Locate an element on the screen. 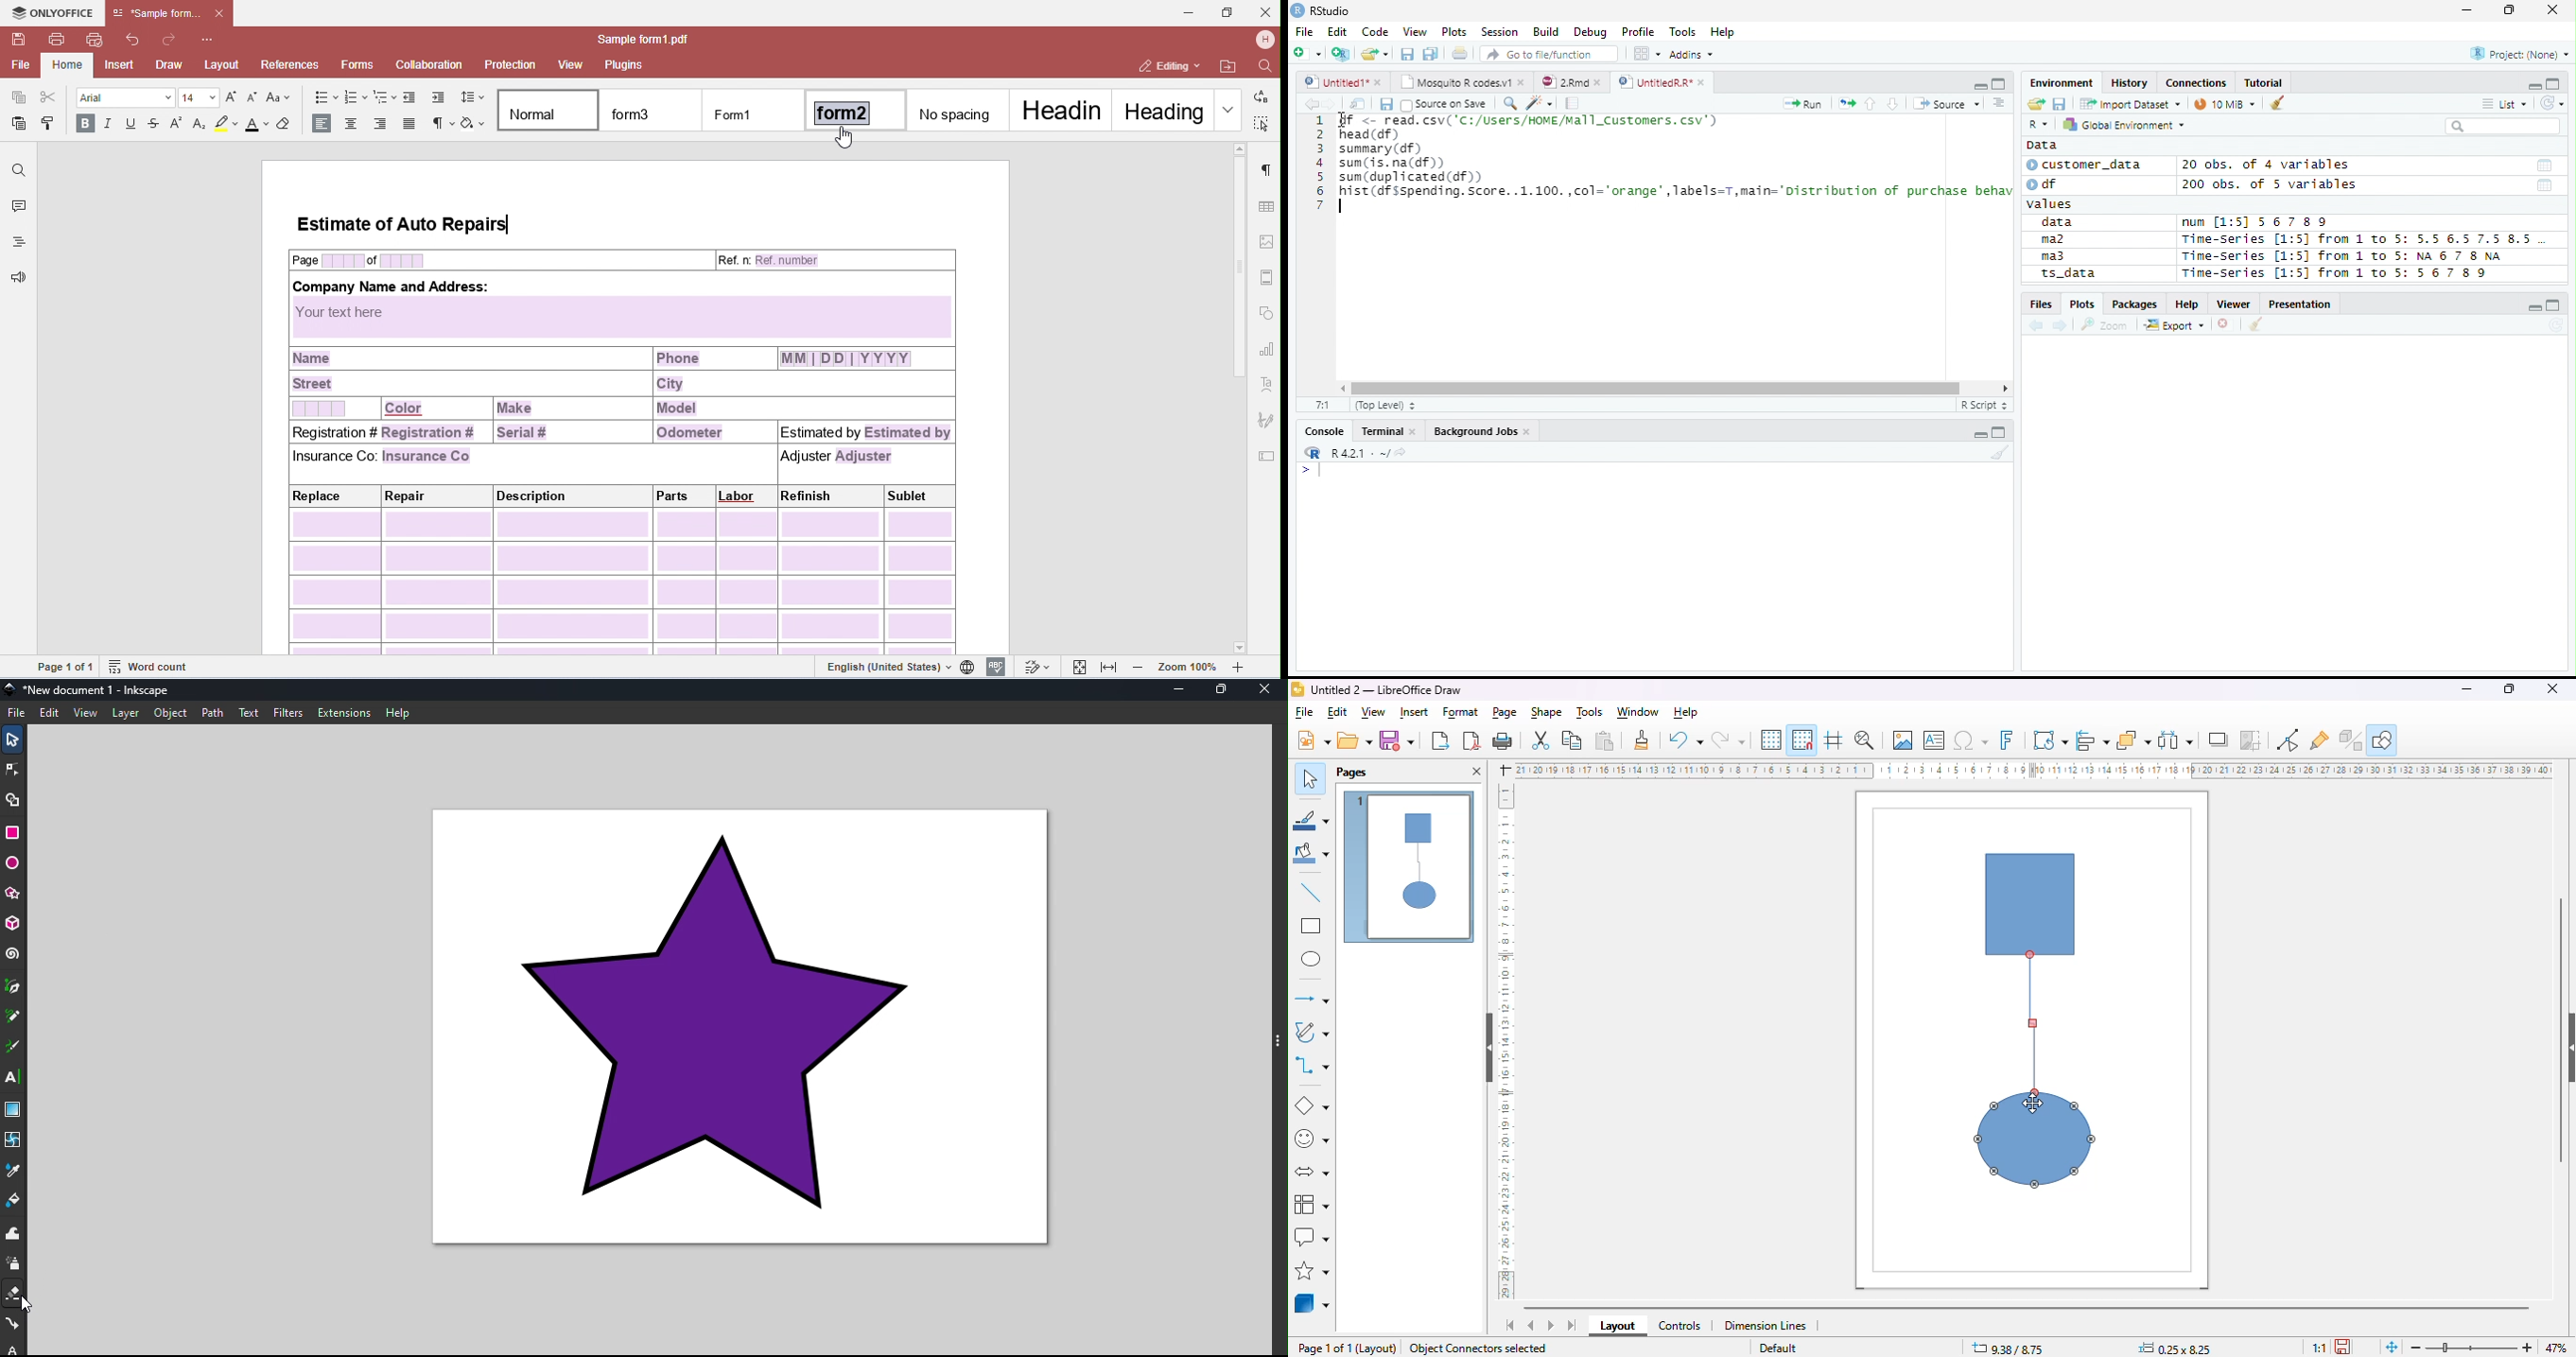 This screenshot has height=1372, width=2576. Find/Replace is located at coordinates (1509, 103).